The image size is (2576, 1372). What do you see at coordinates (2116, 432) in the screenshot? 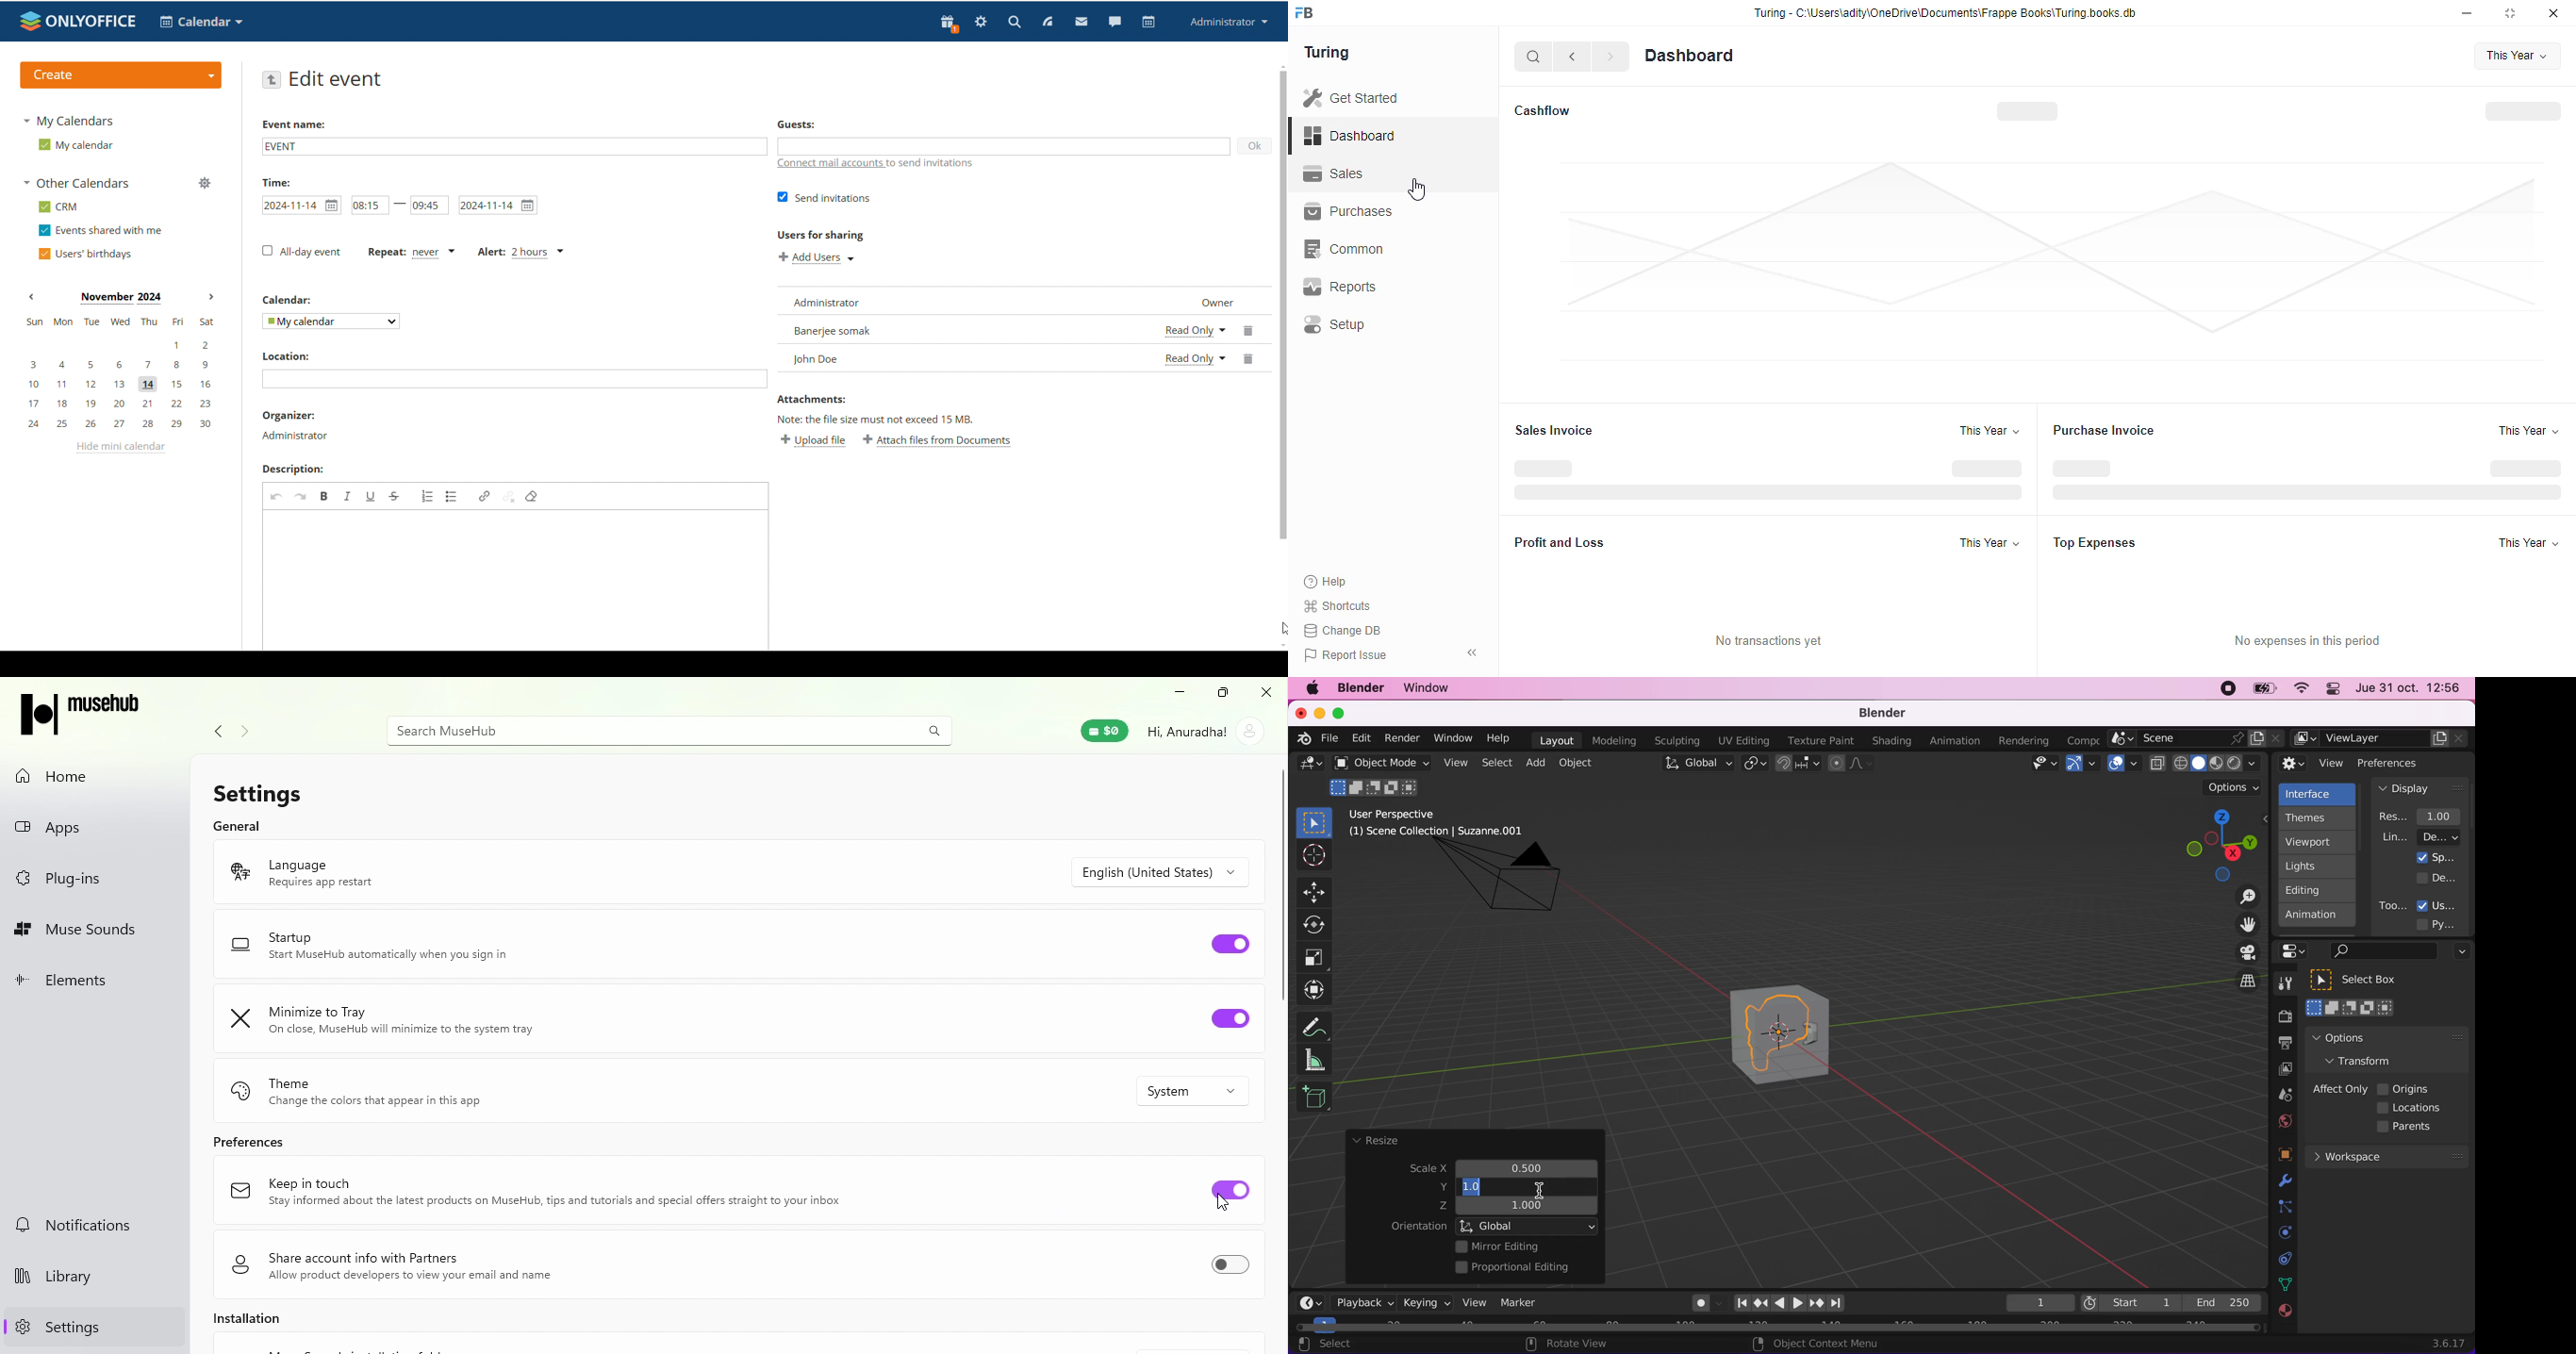
I see `Purchase Invoice` at bounding box center [2116, 432].